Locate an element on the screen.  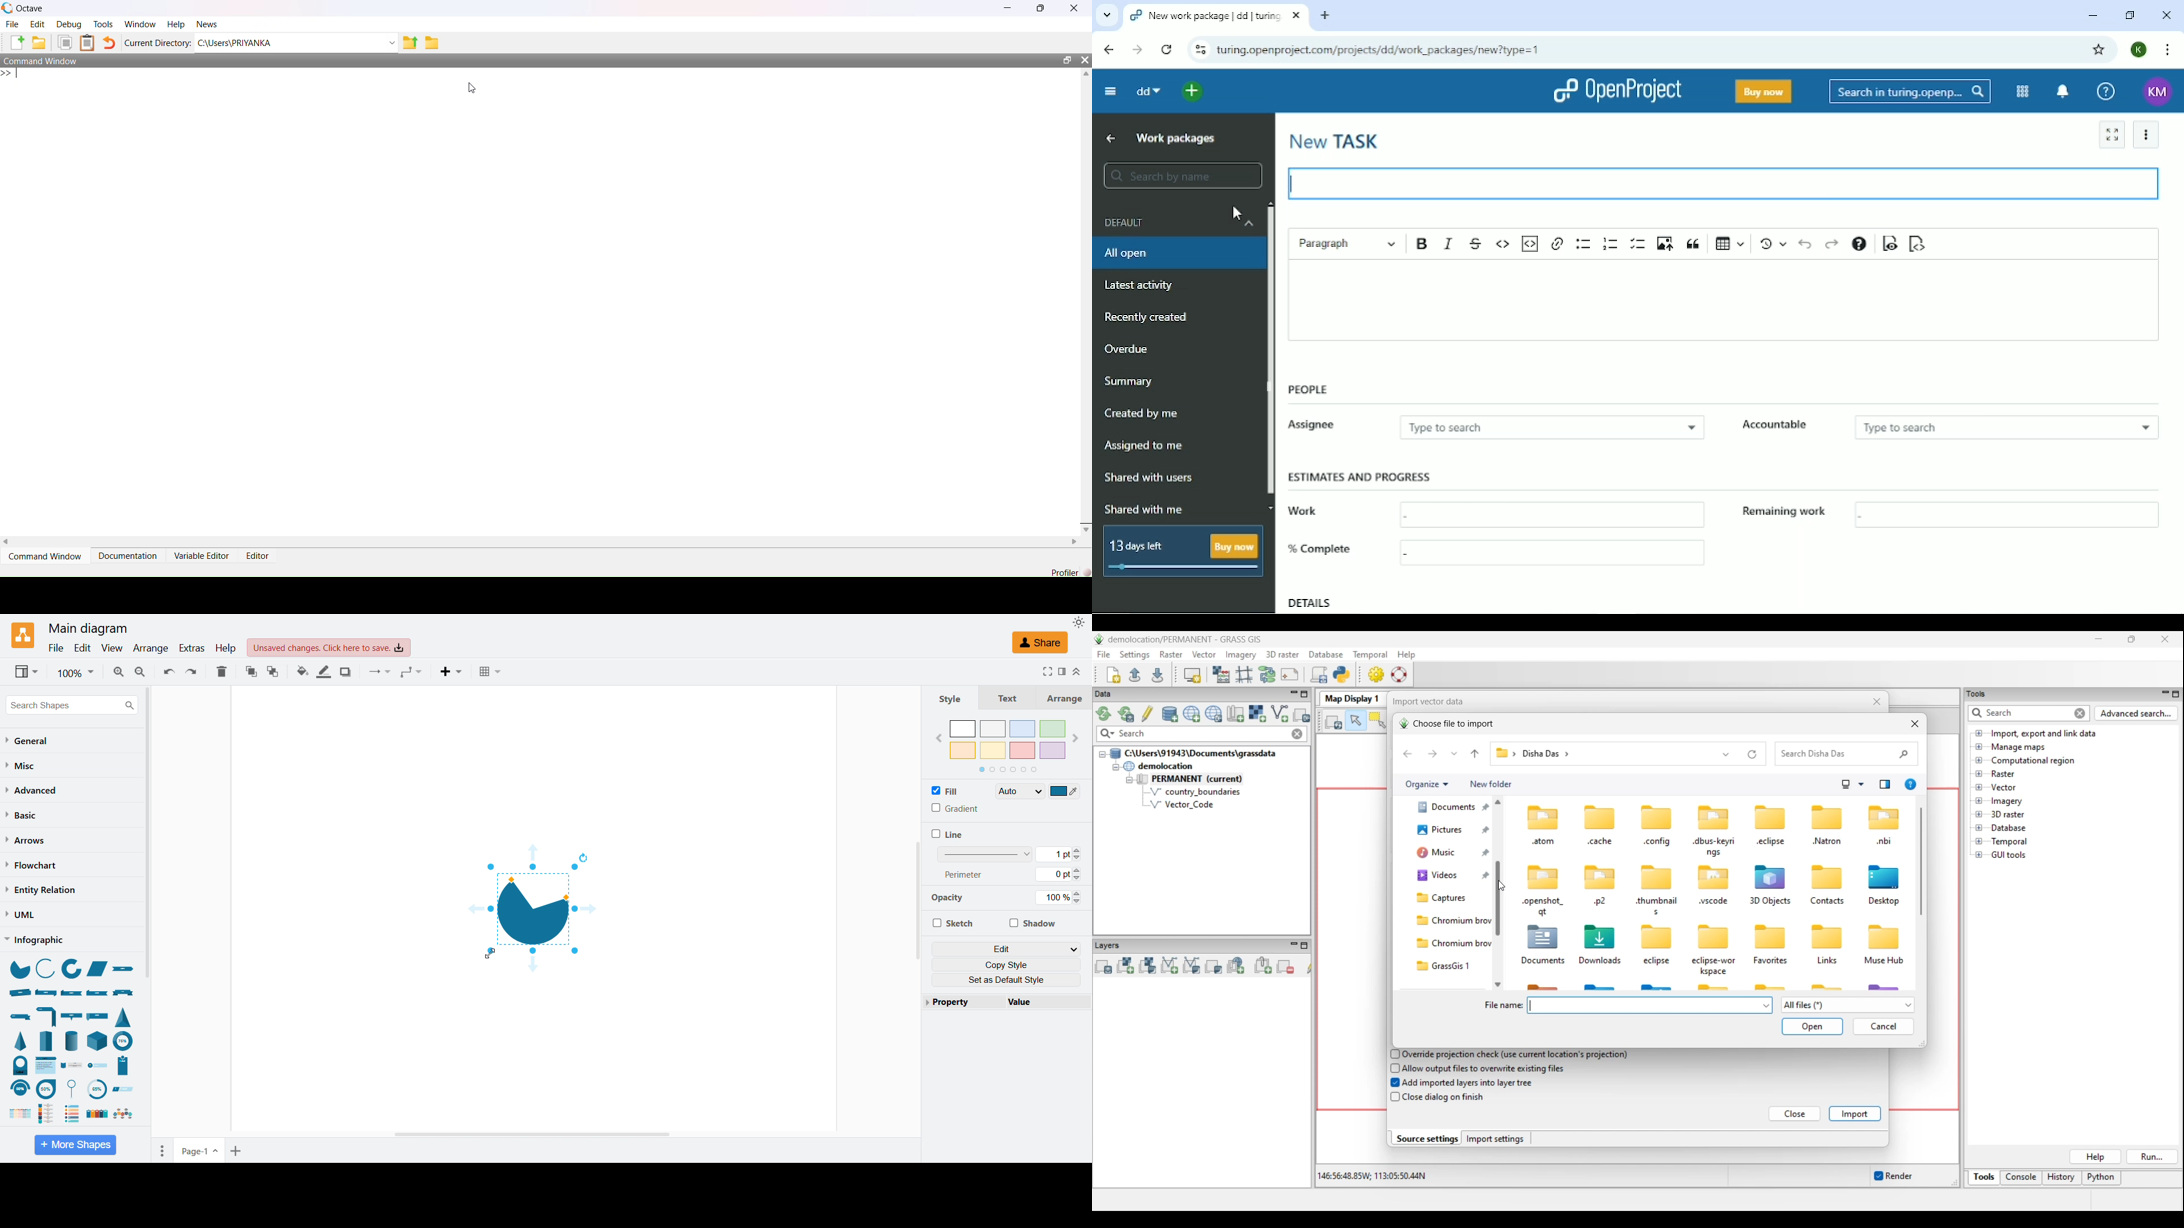
Cursor is located at coordinates (1237, 213).